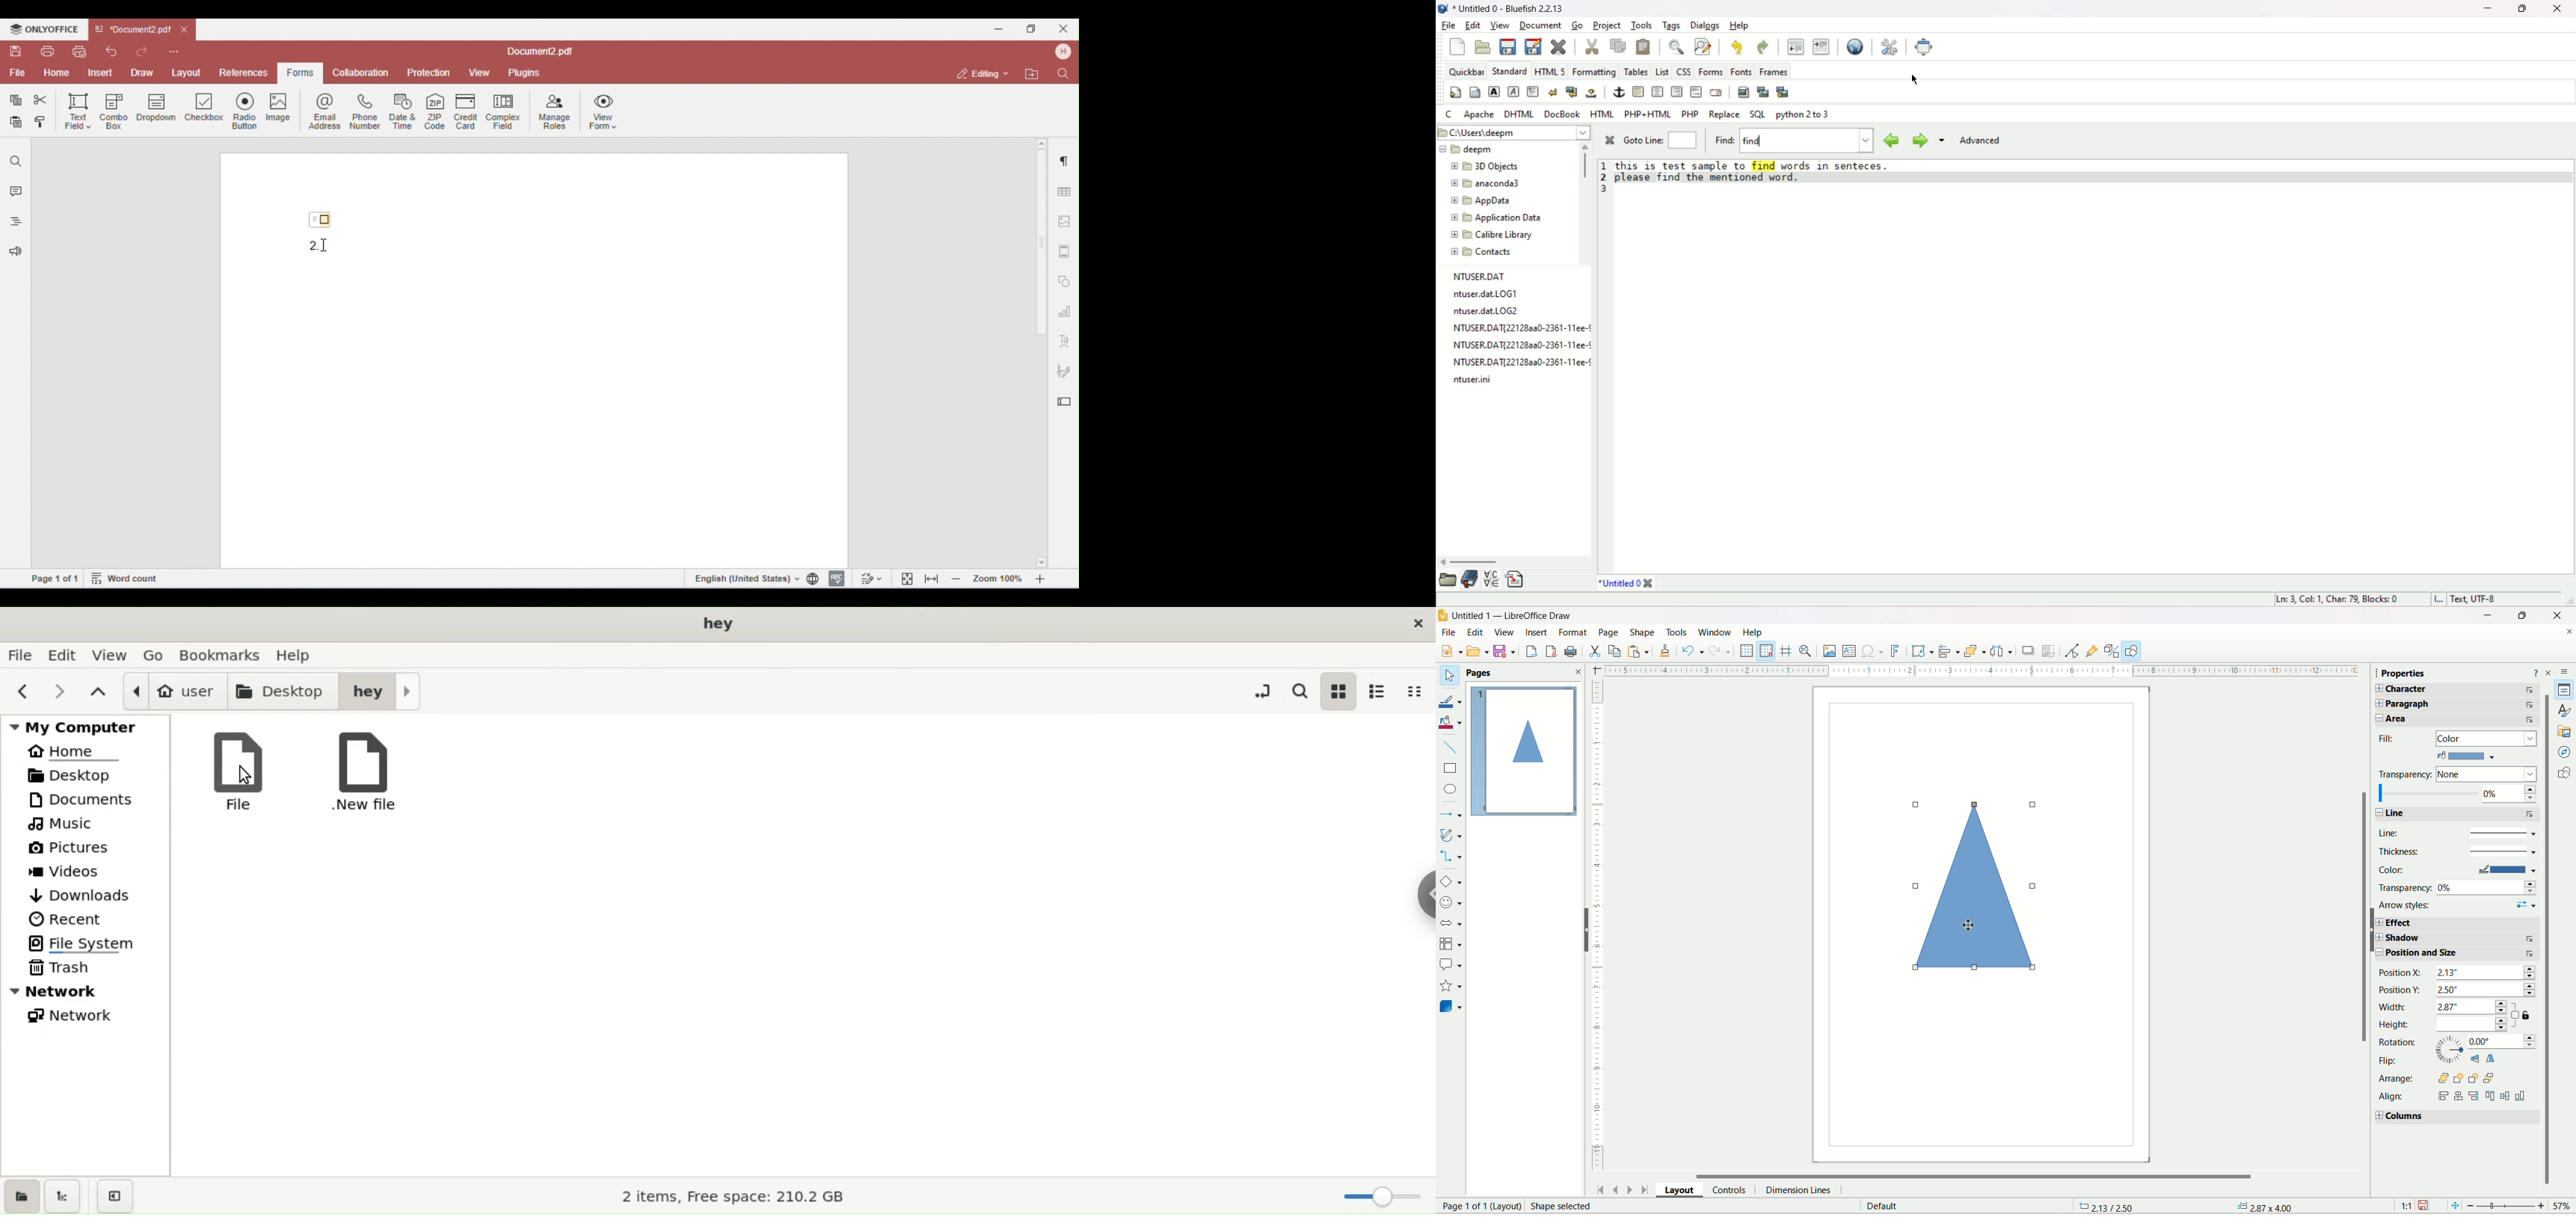 This screenshot has width=2576, height=1232. I want to click on Edit, so click(1474, 633).